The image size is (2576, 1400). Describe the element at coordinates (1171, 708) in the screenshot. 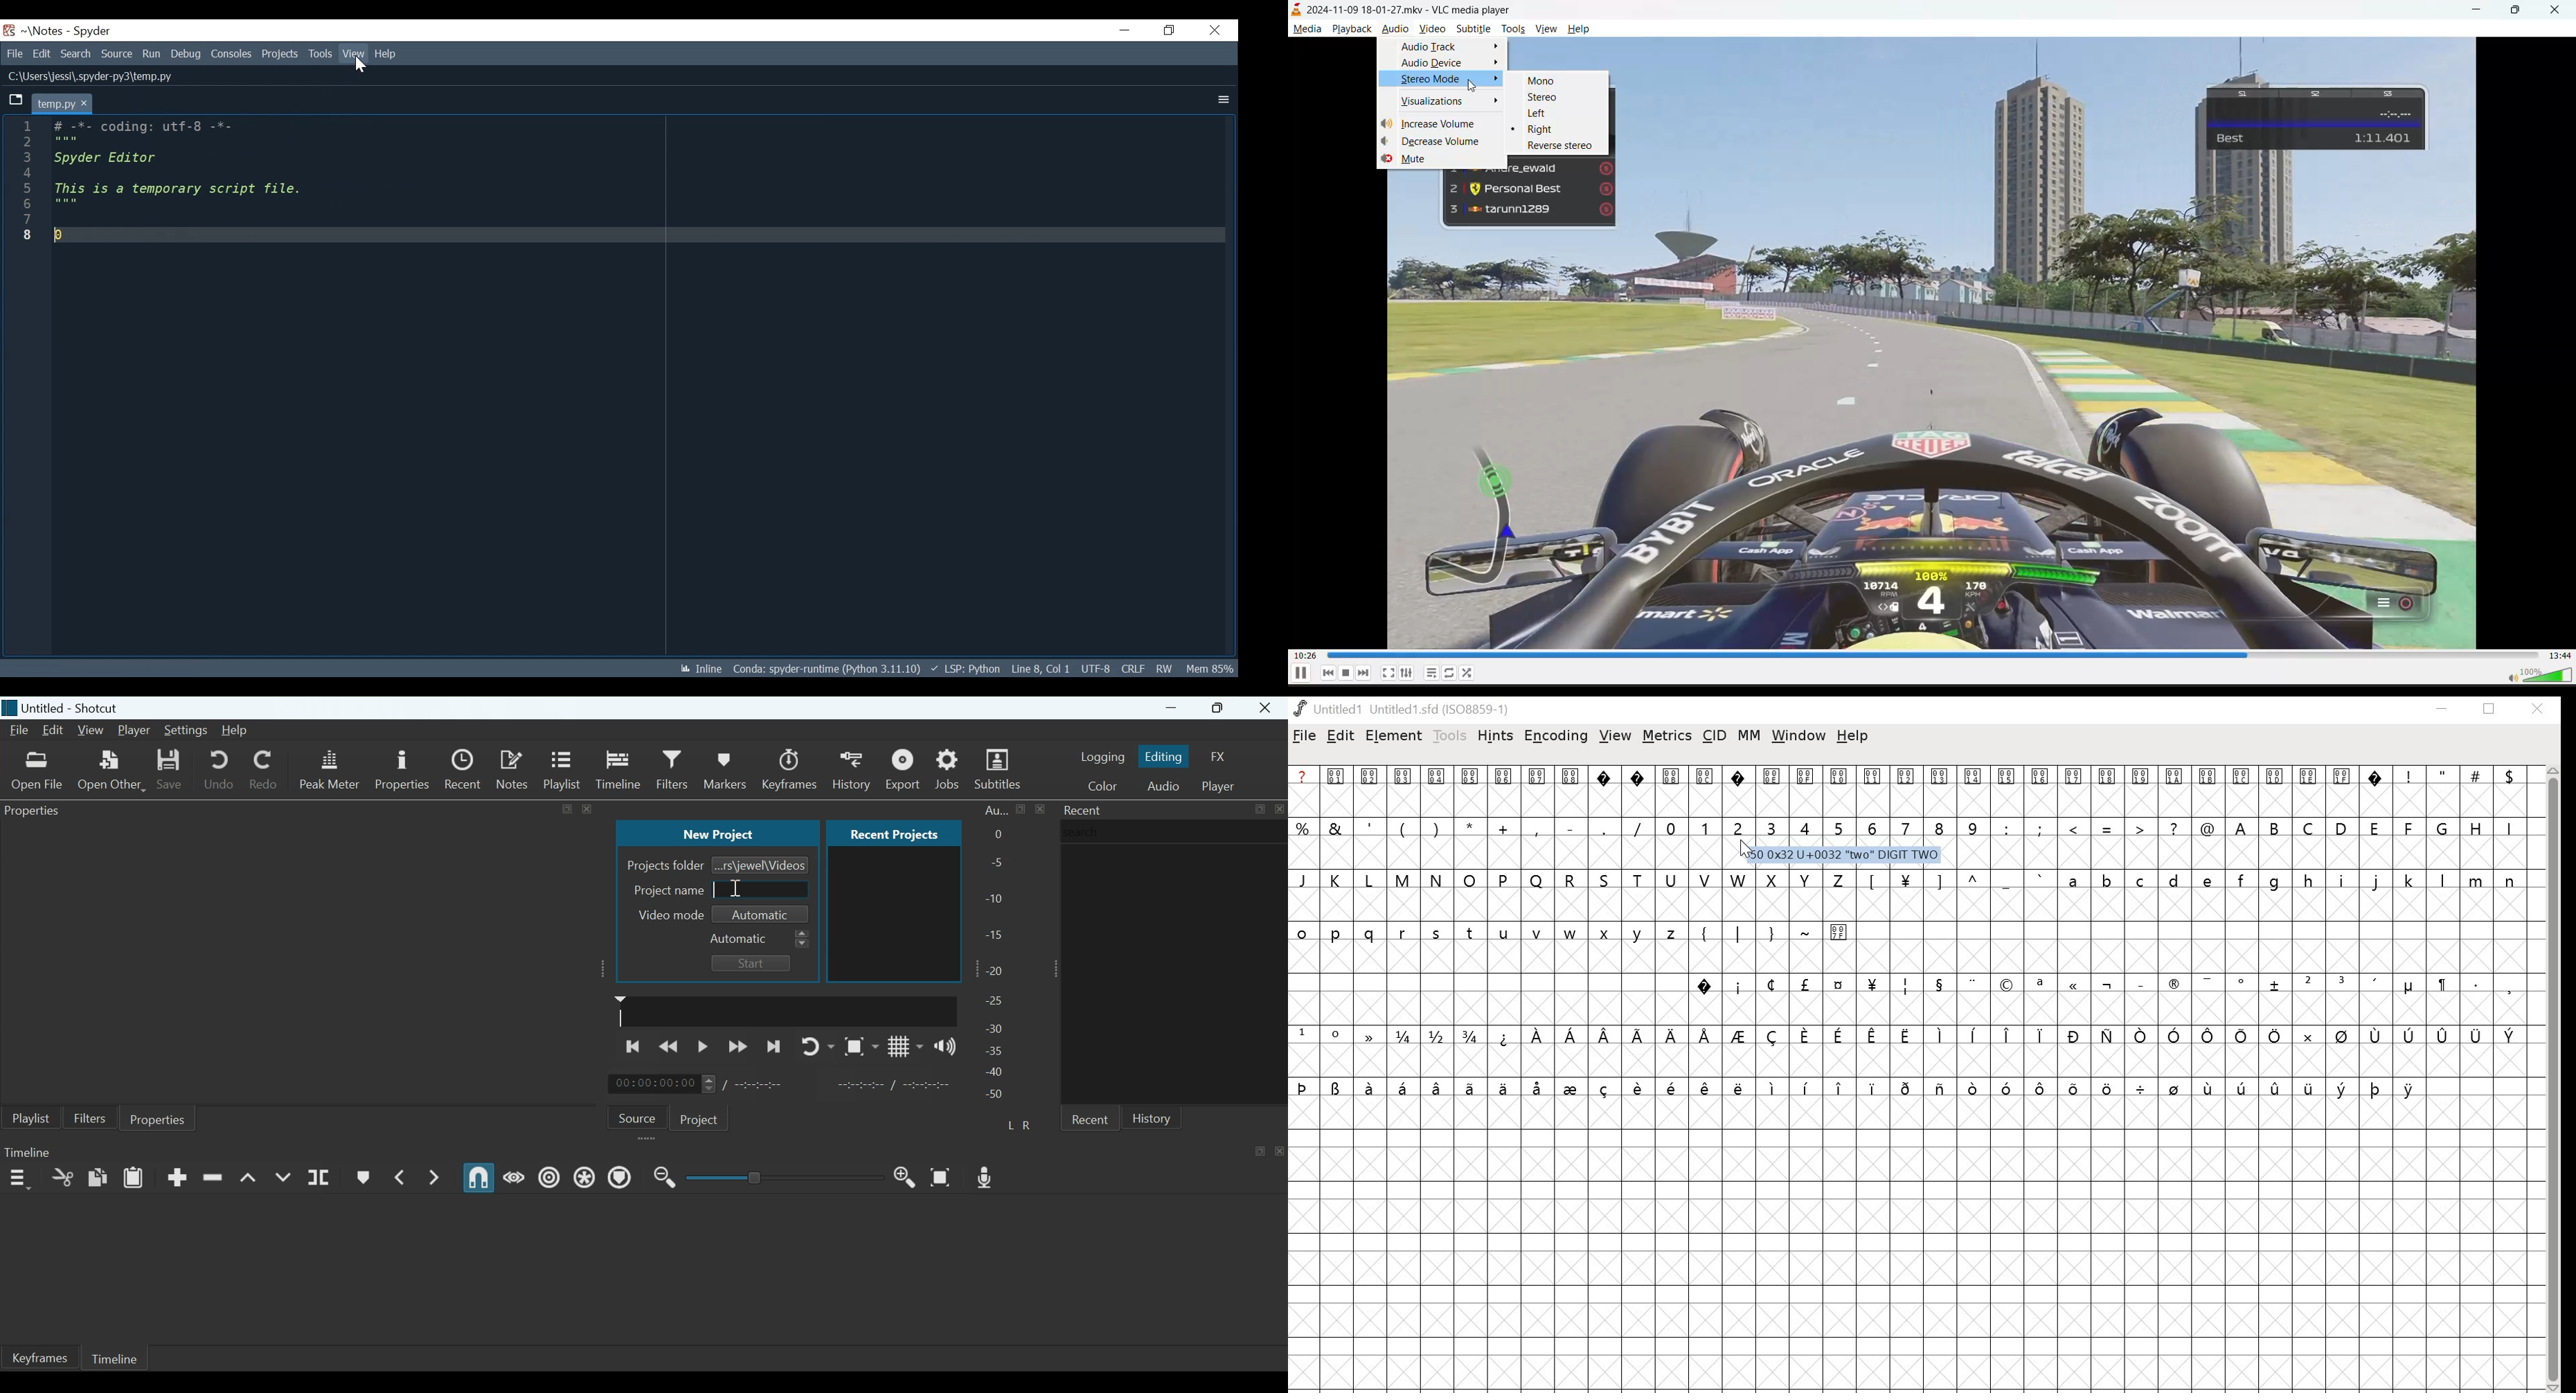

I see `Minimize` at that location.